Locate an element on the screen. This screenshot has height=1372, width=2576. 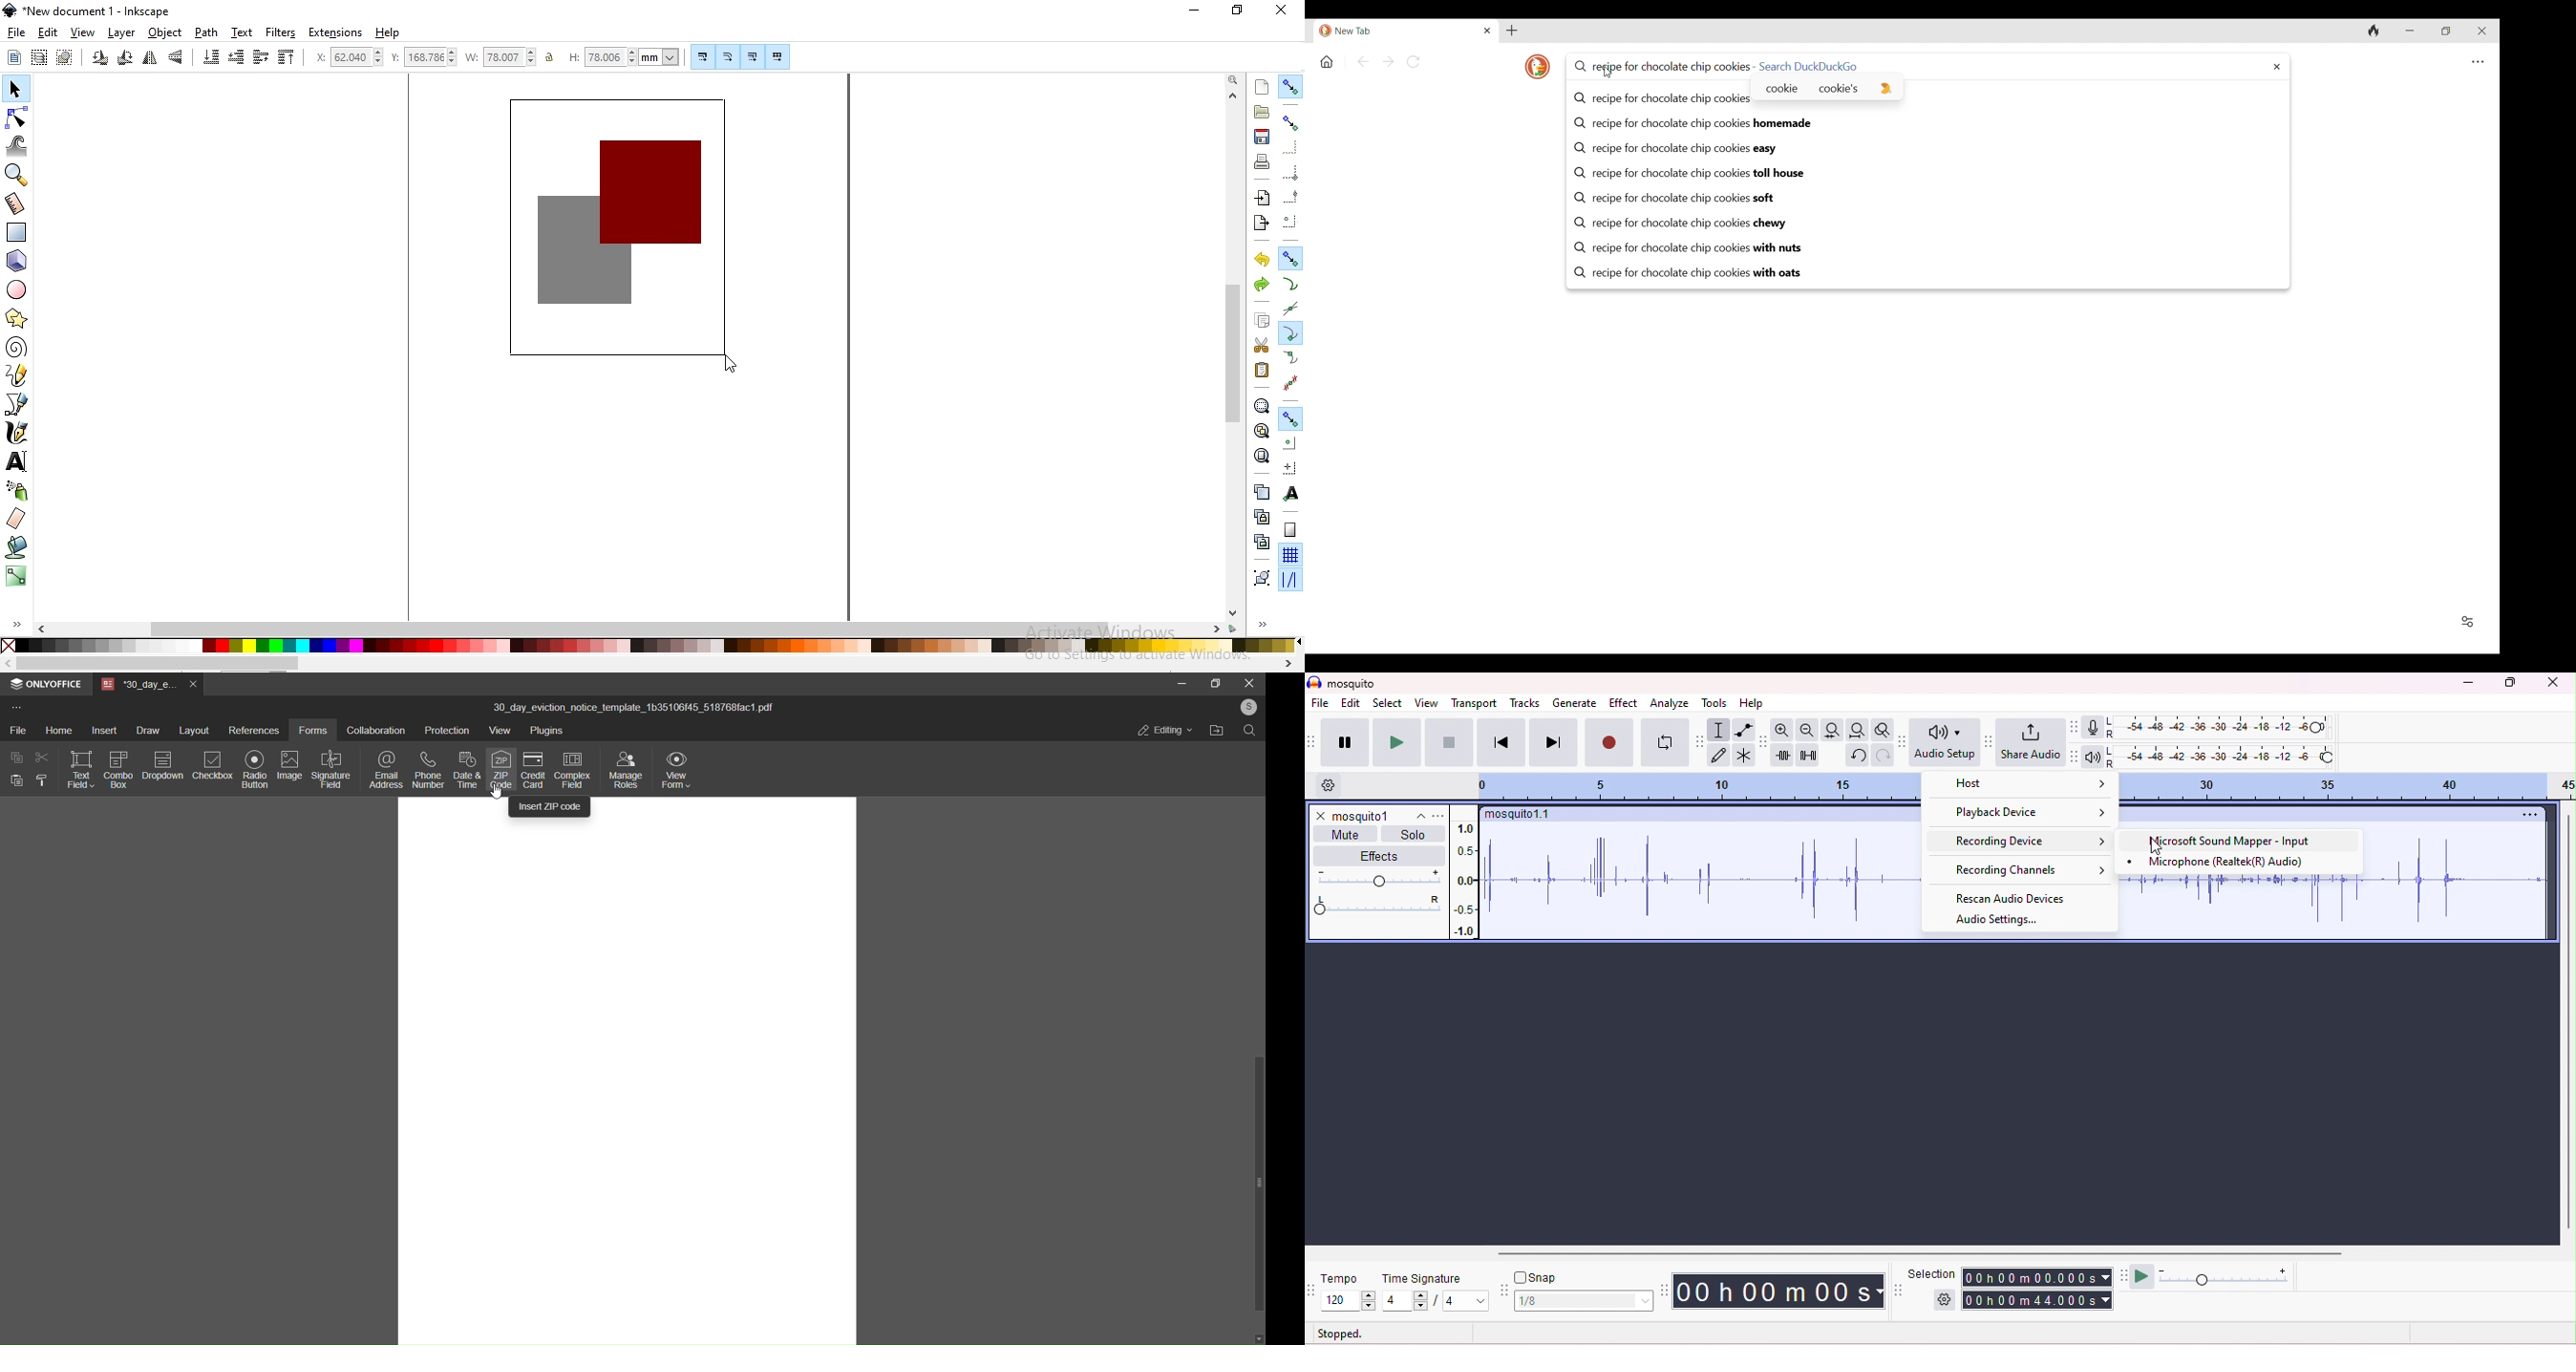
help is located at coordinates (388, 33).